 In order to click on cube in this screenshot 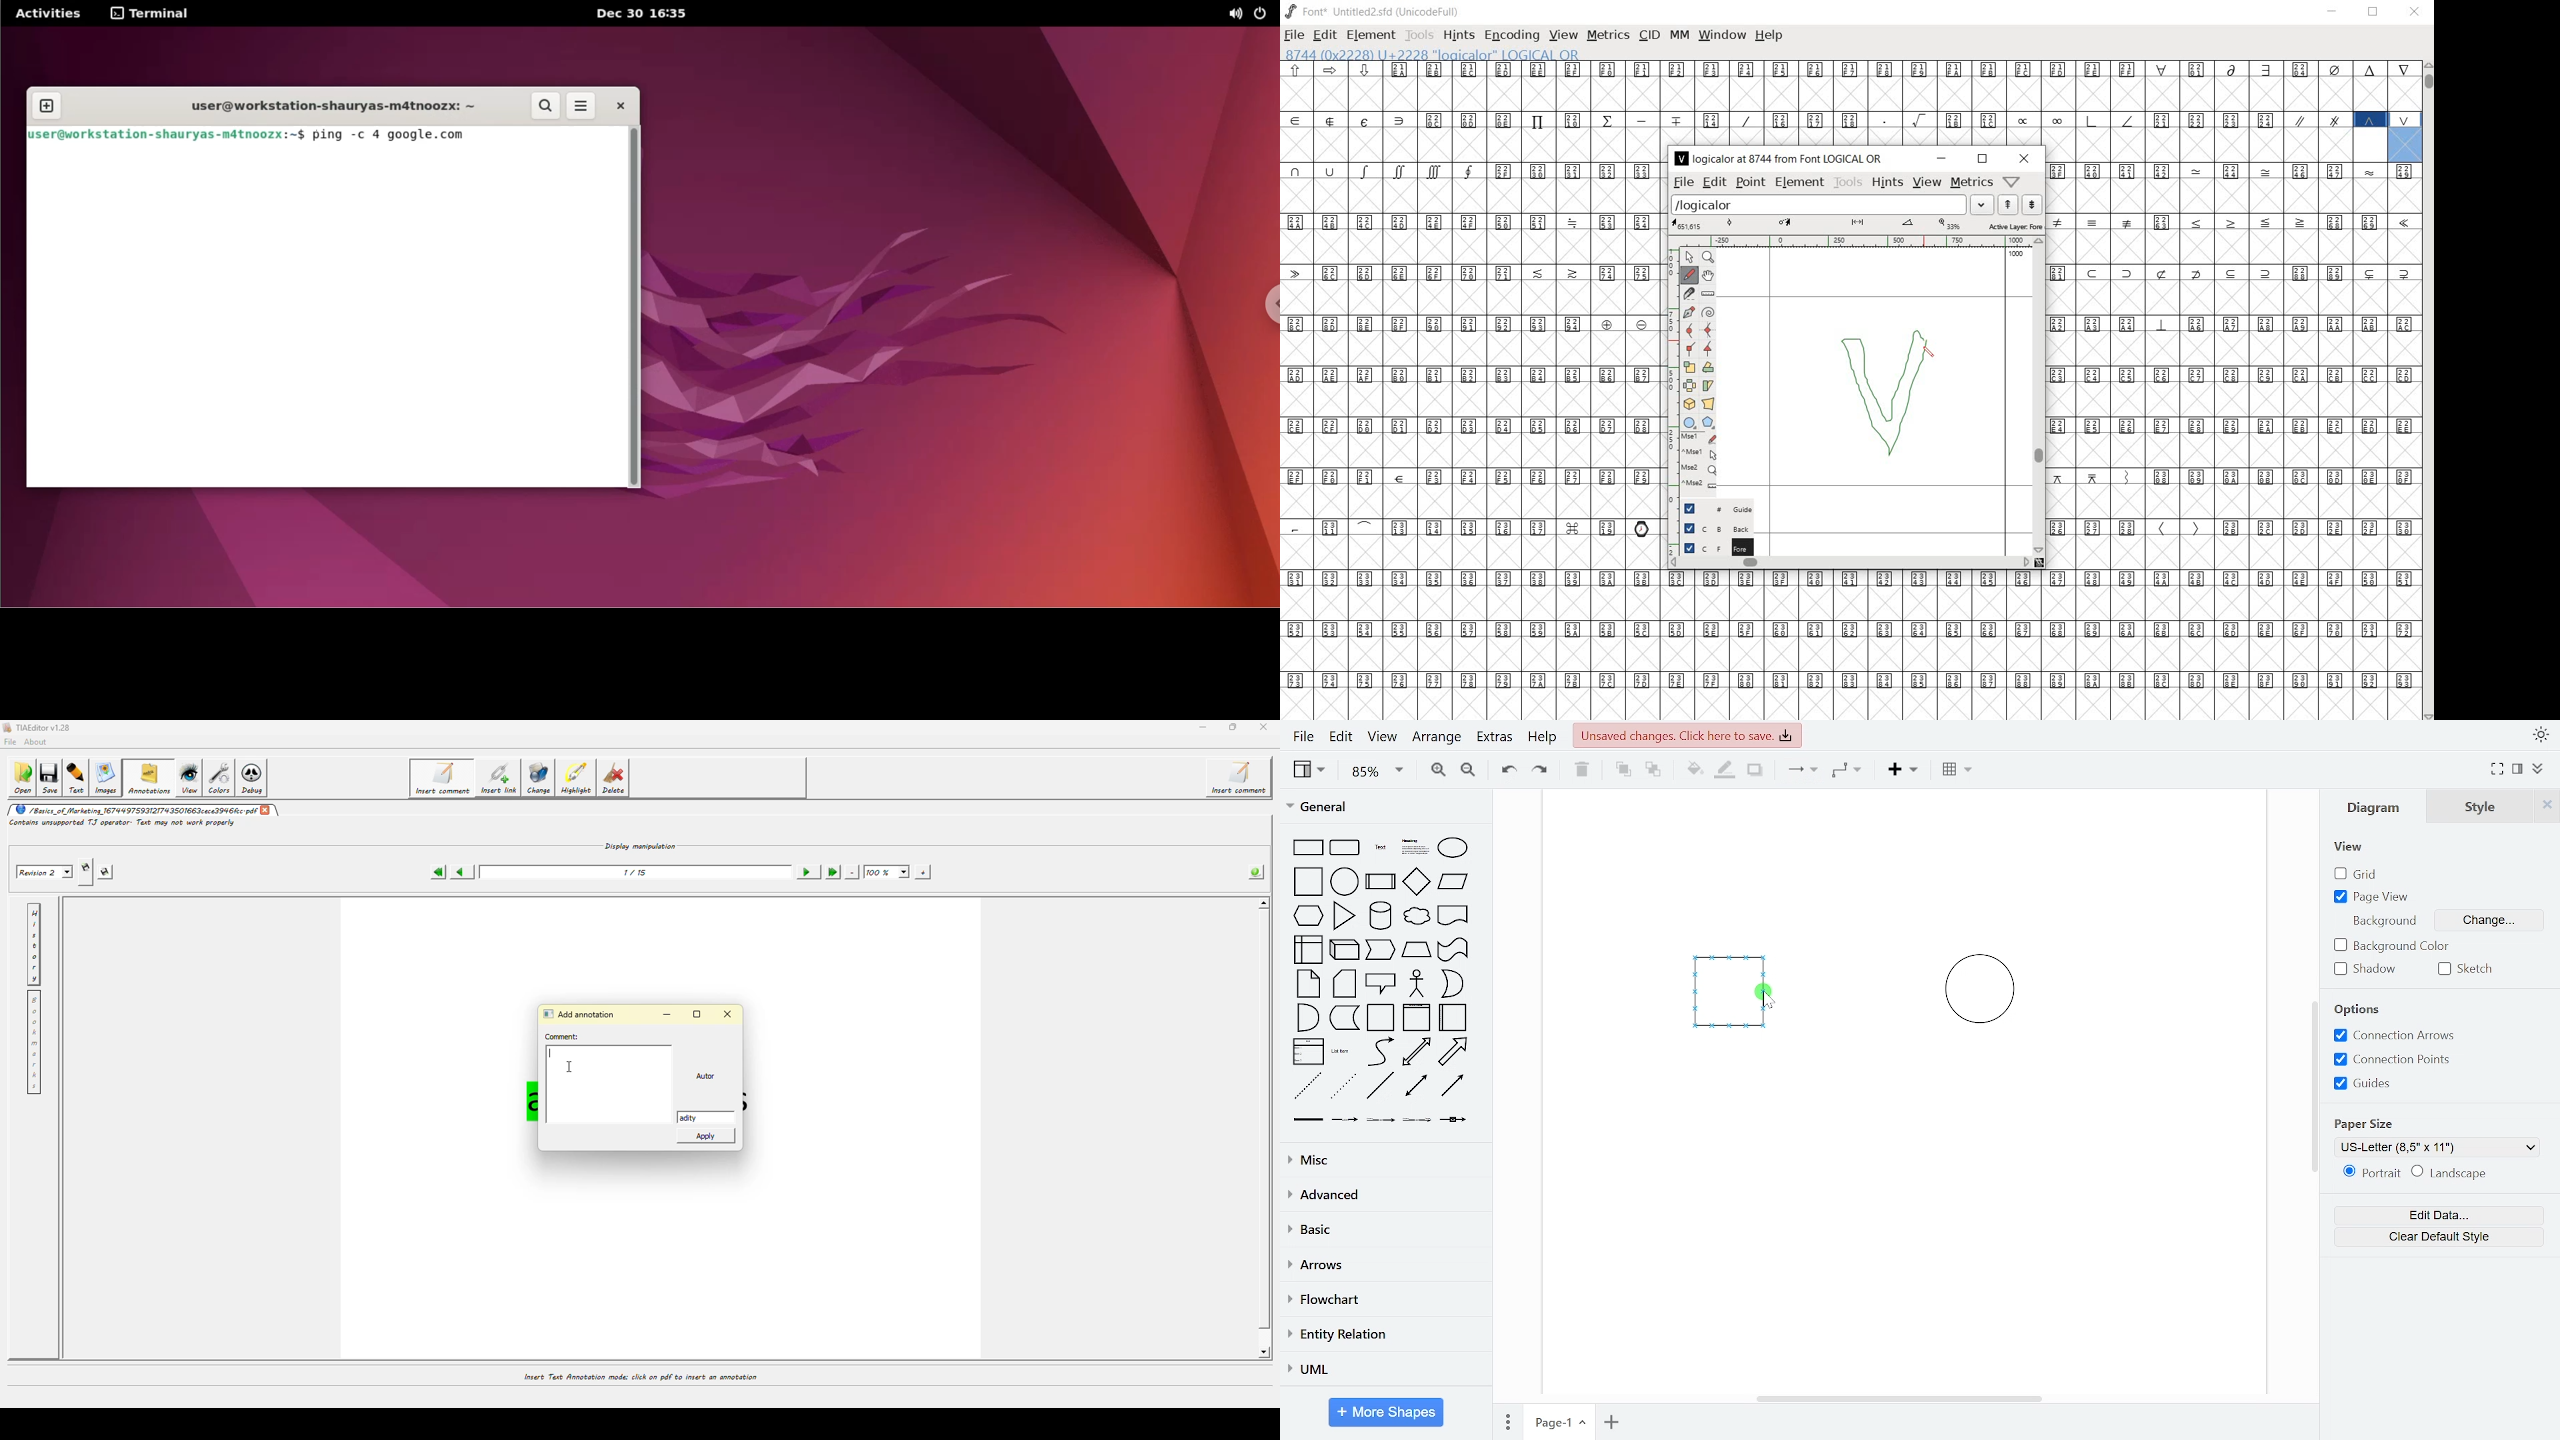, I will do `click(1346, 948)`.